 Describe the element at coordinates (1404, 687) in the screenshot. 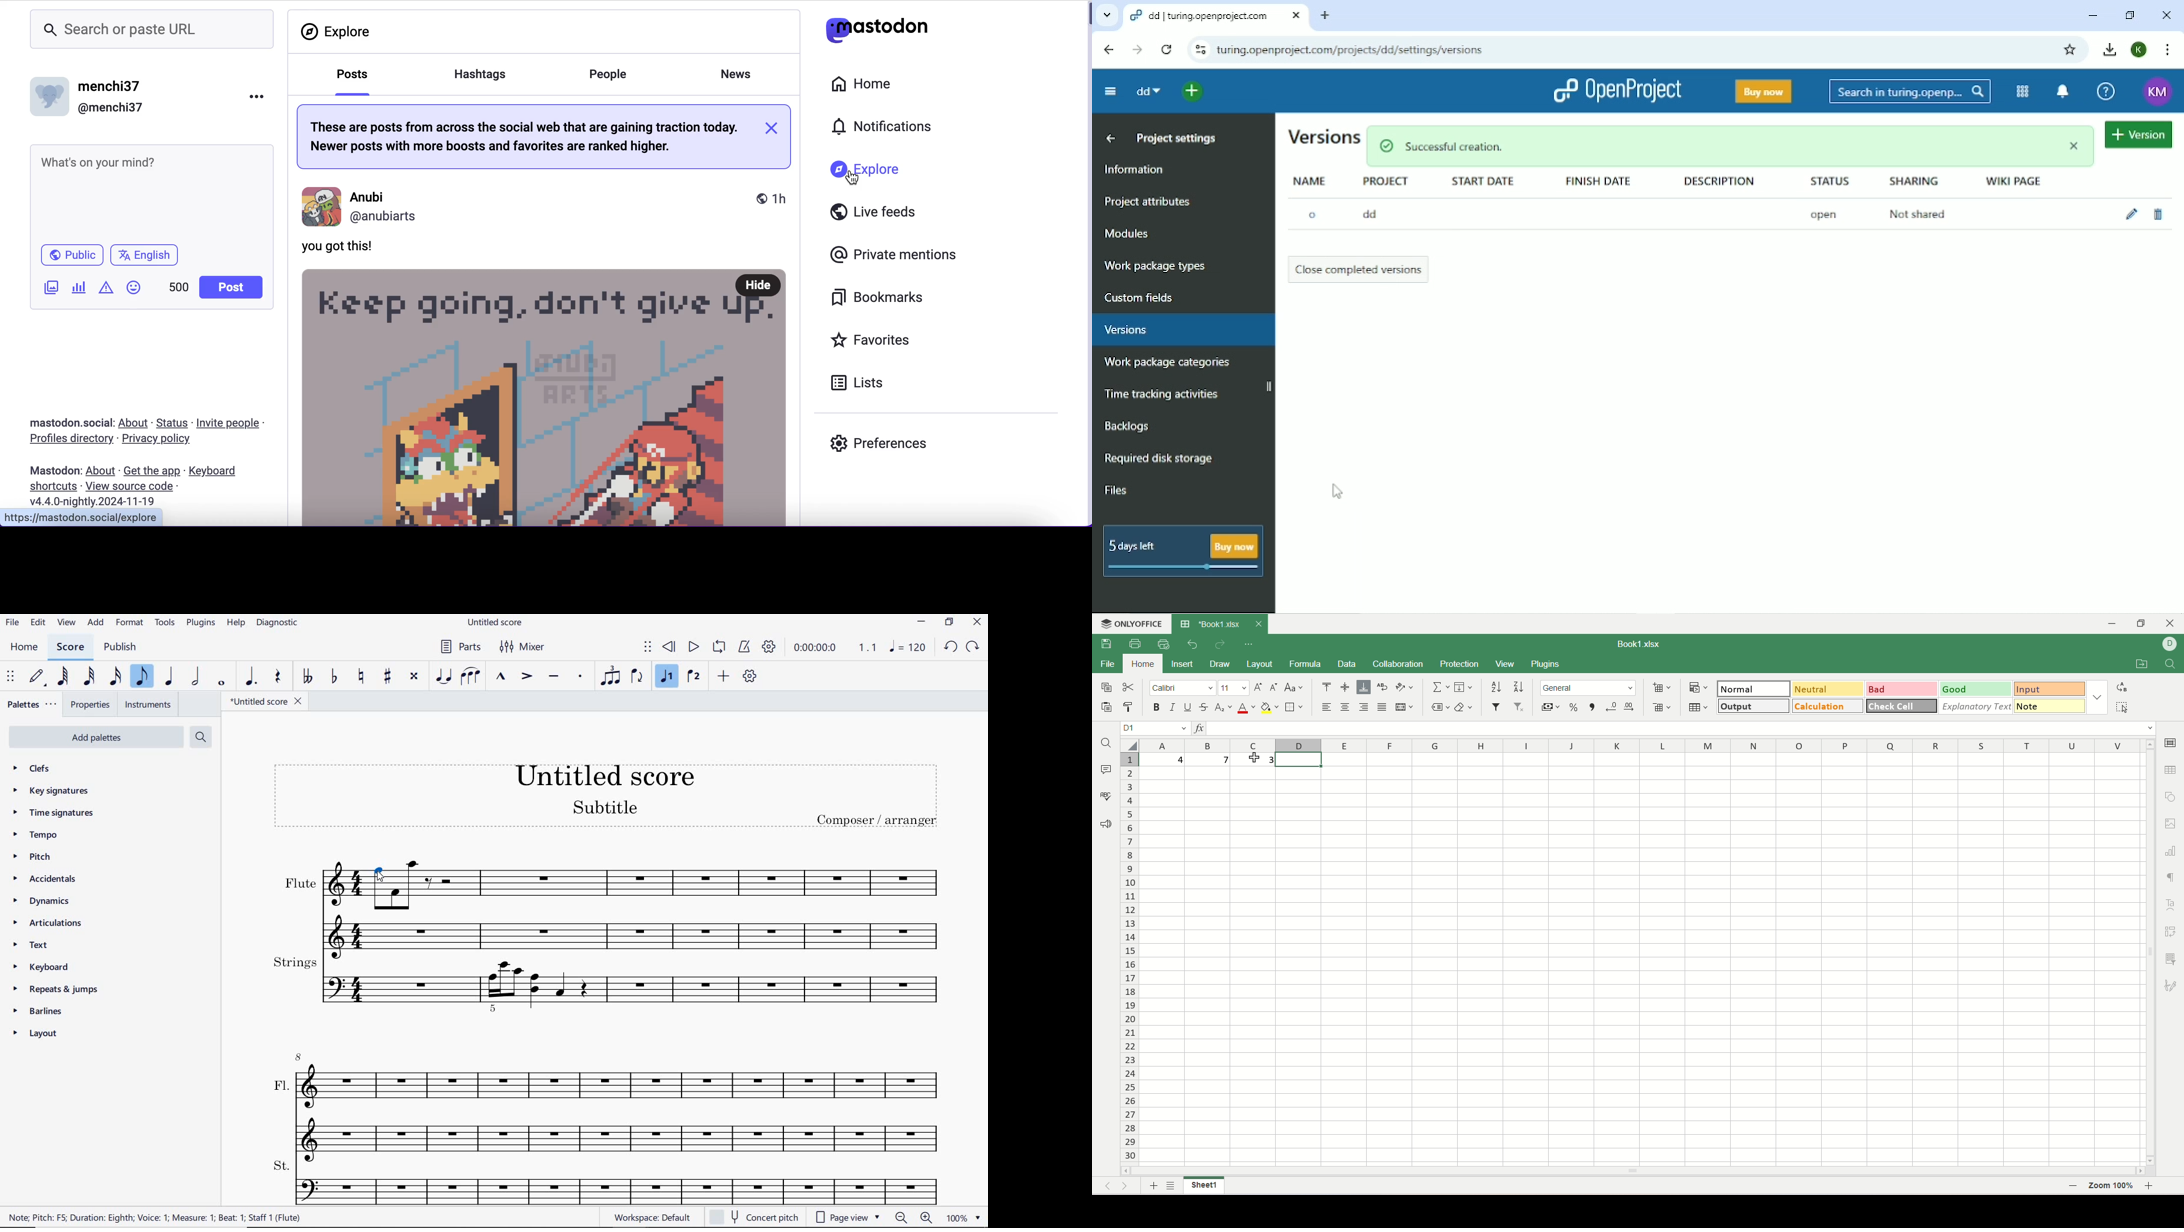

I see `orientation` at that location.